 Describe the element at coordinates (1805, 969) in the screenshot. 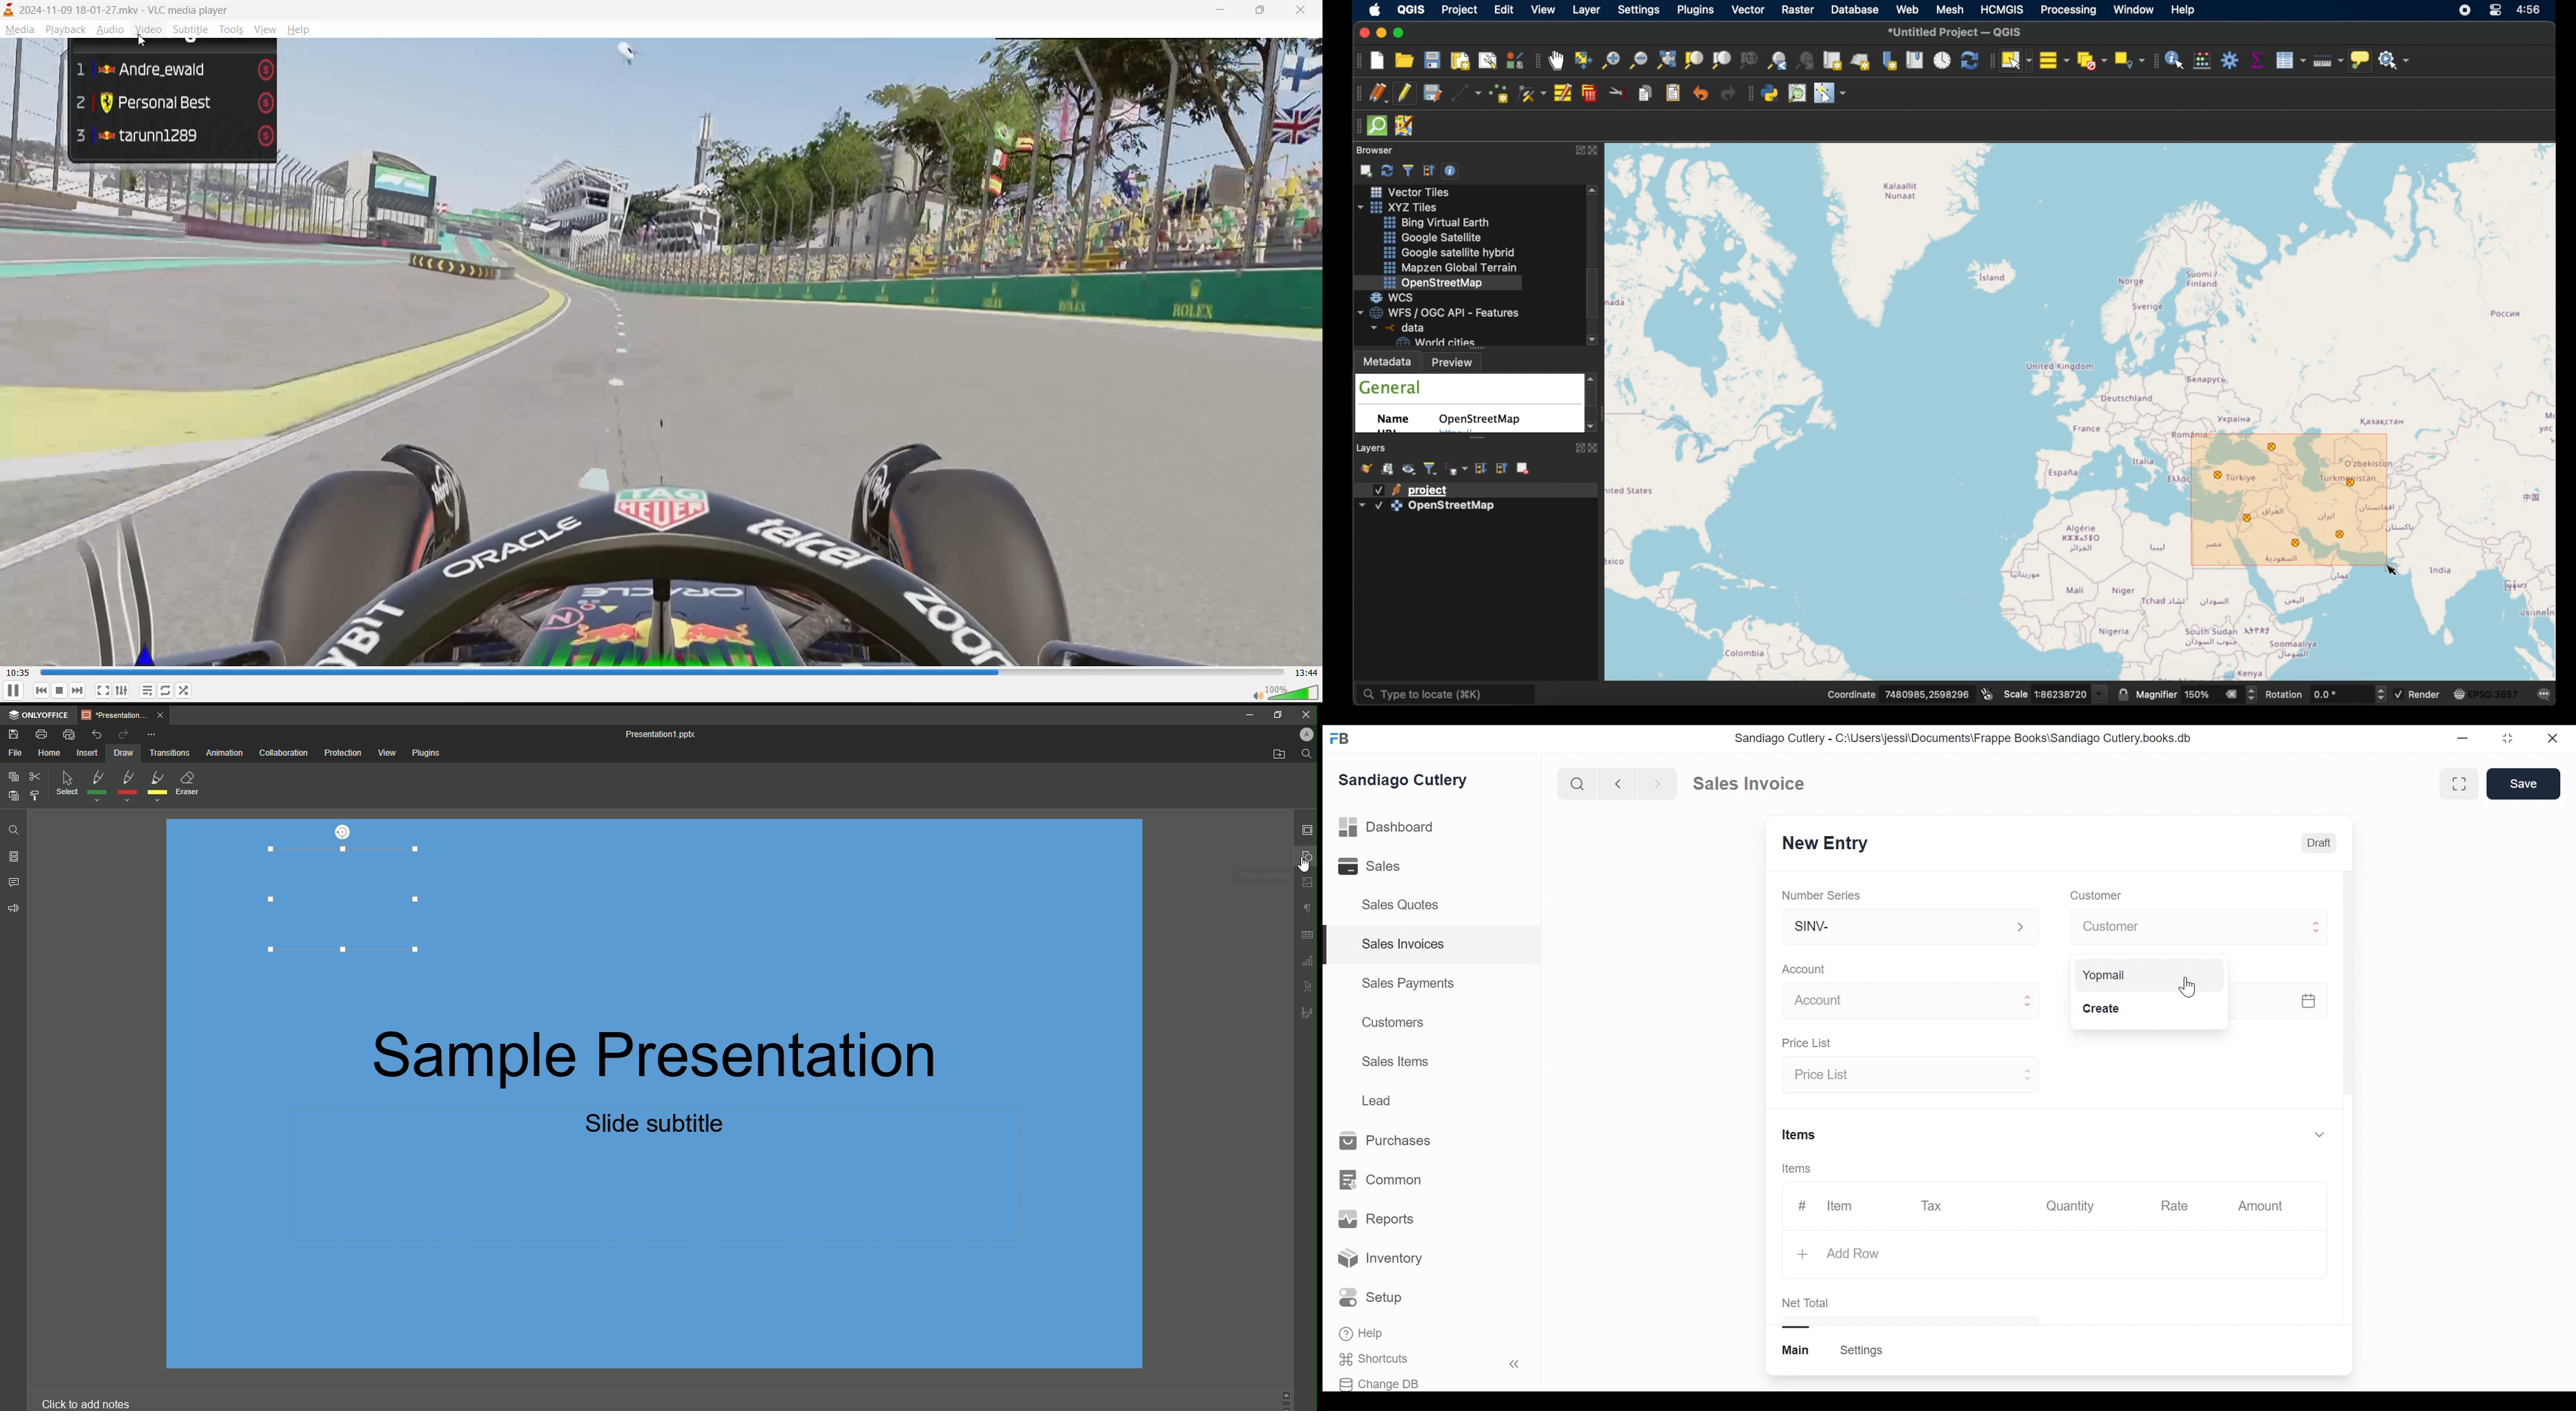

I see `Account` at that location.